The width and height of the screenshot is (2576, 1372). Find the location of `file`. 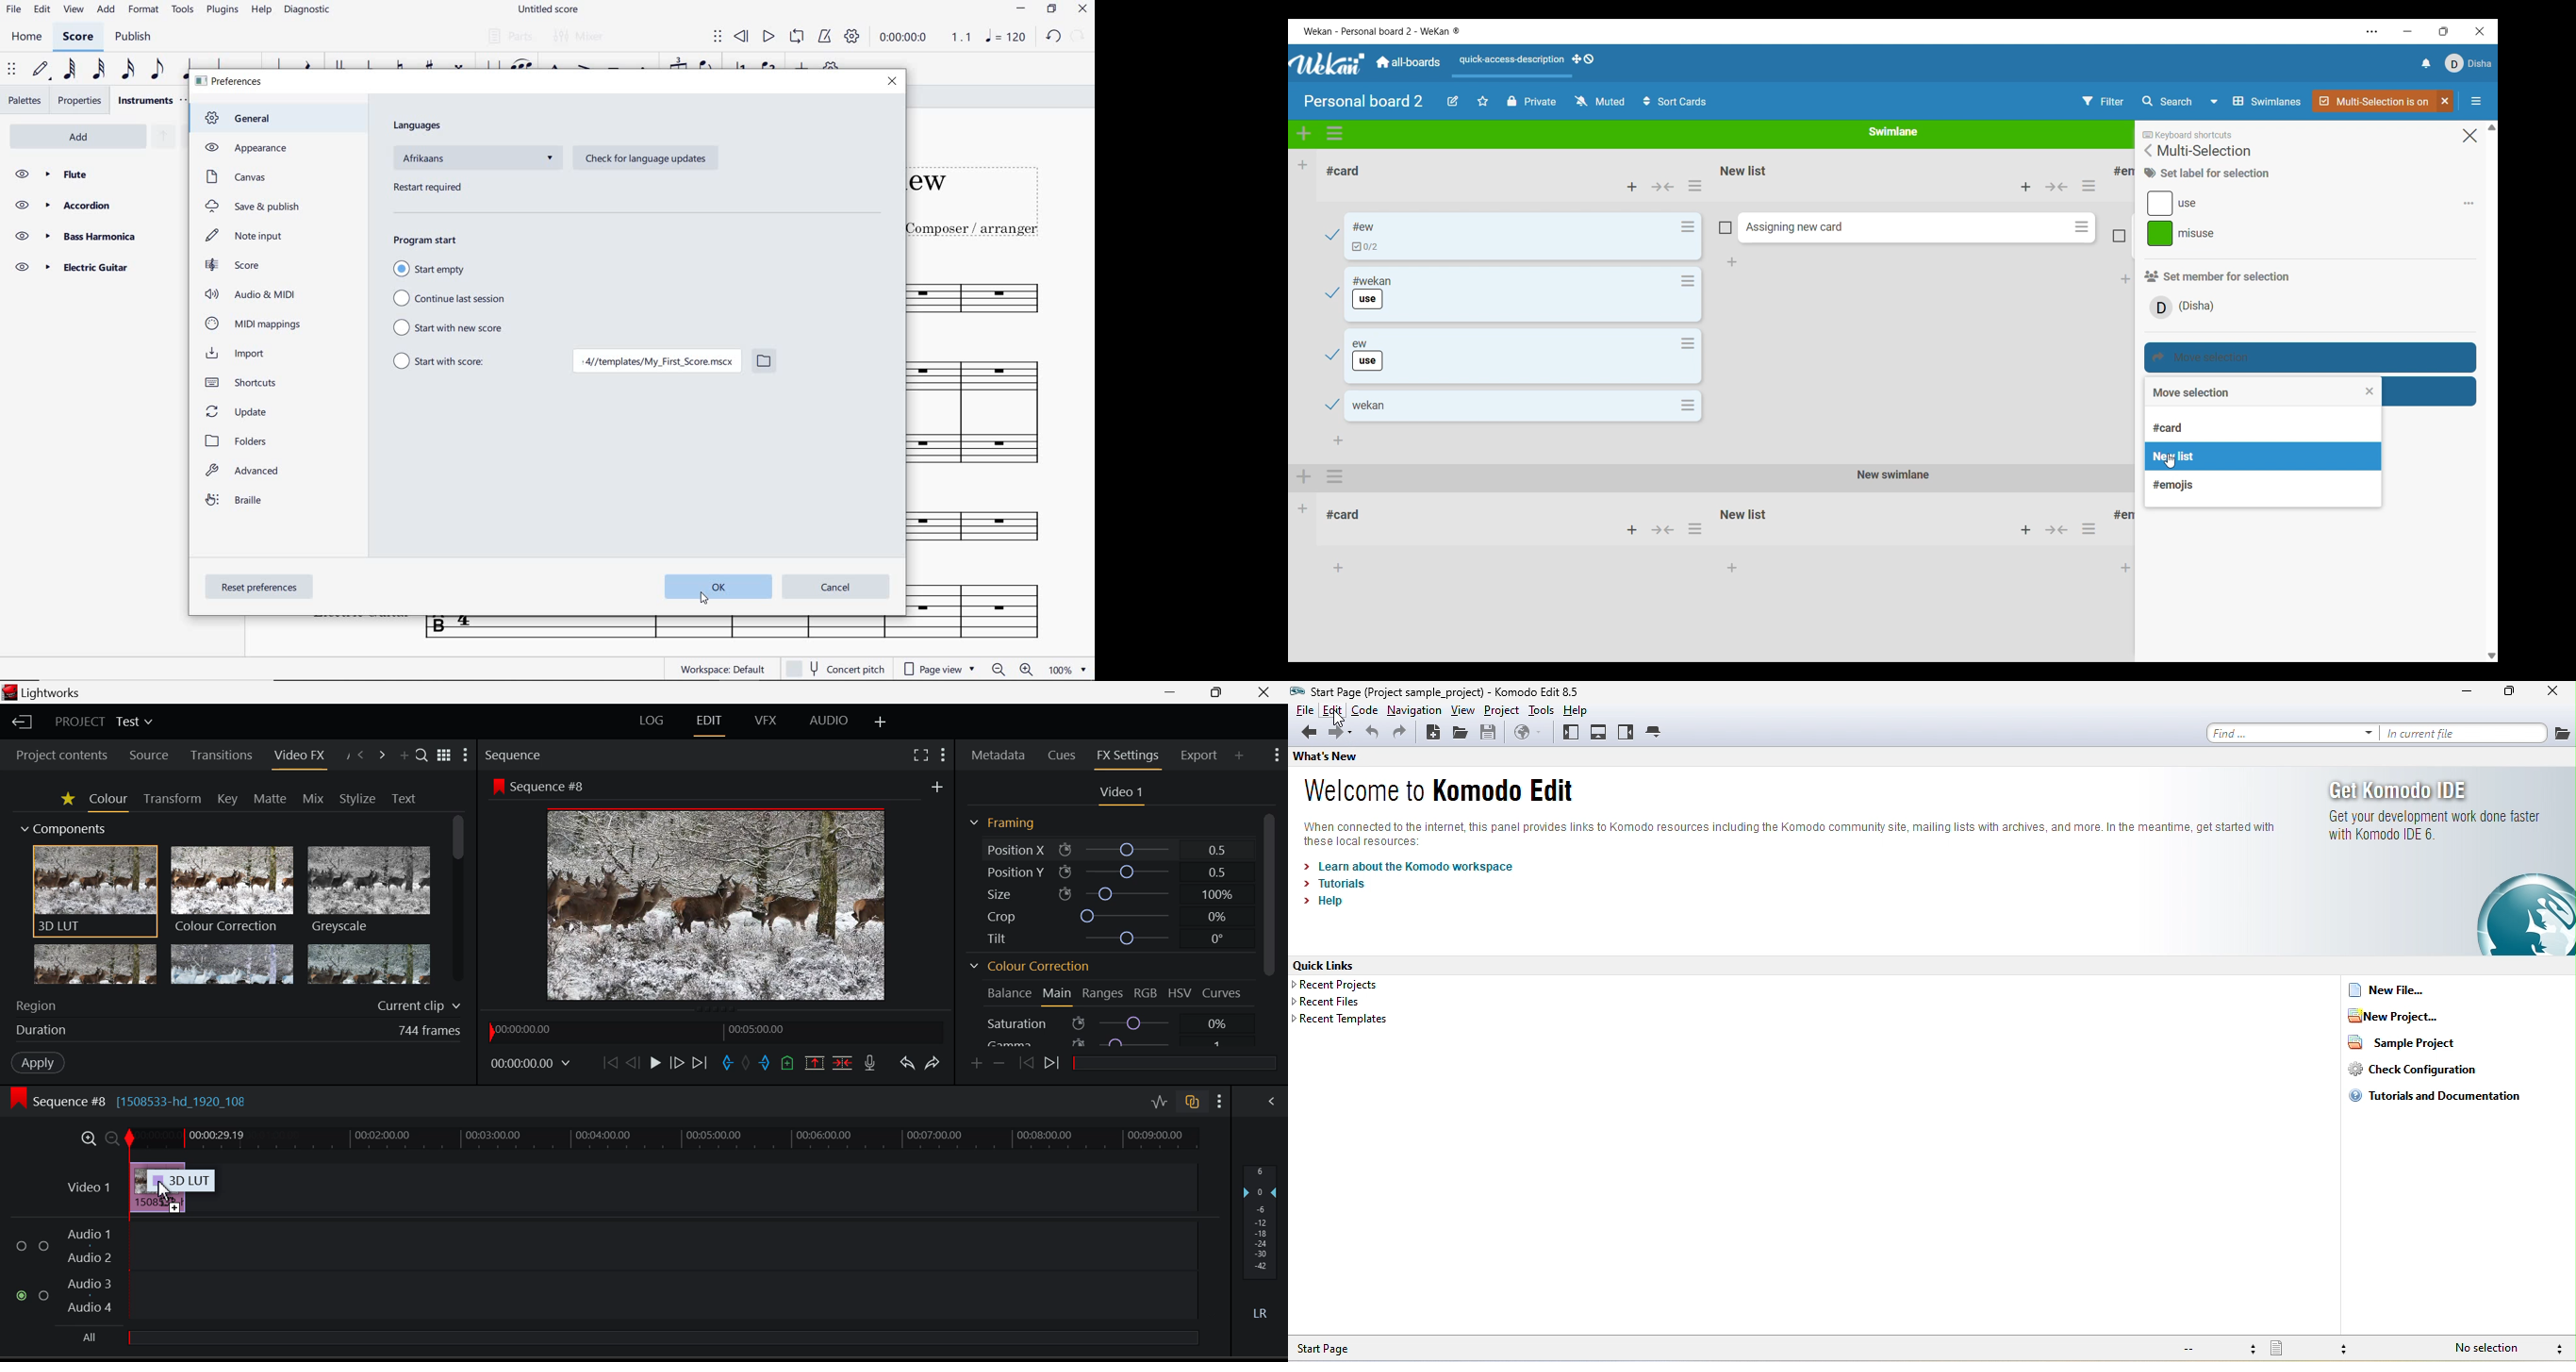

file is located at coordinates (1302, 710).